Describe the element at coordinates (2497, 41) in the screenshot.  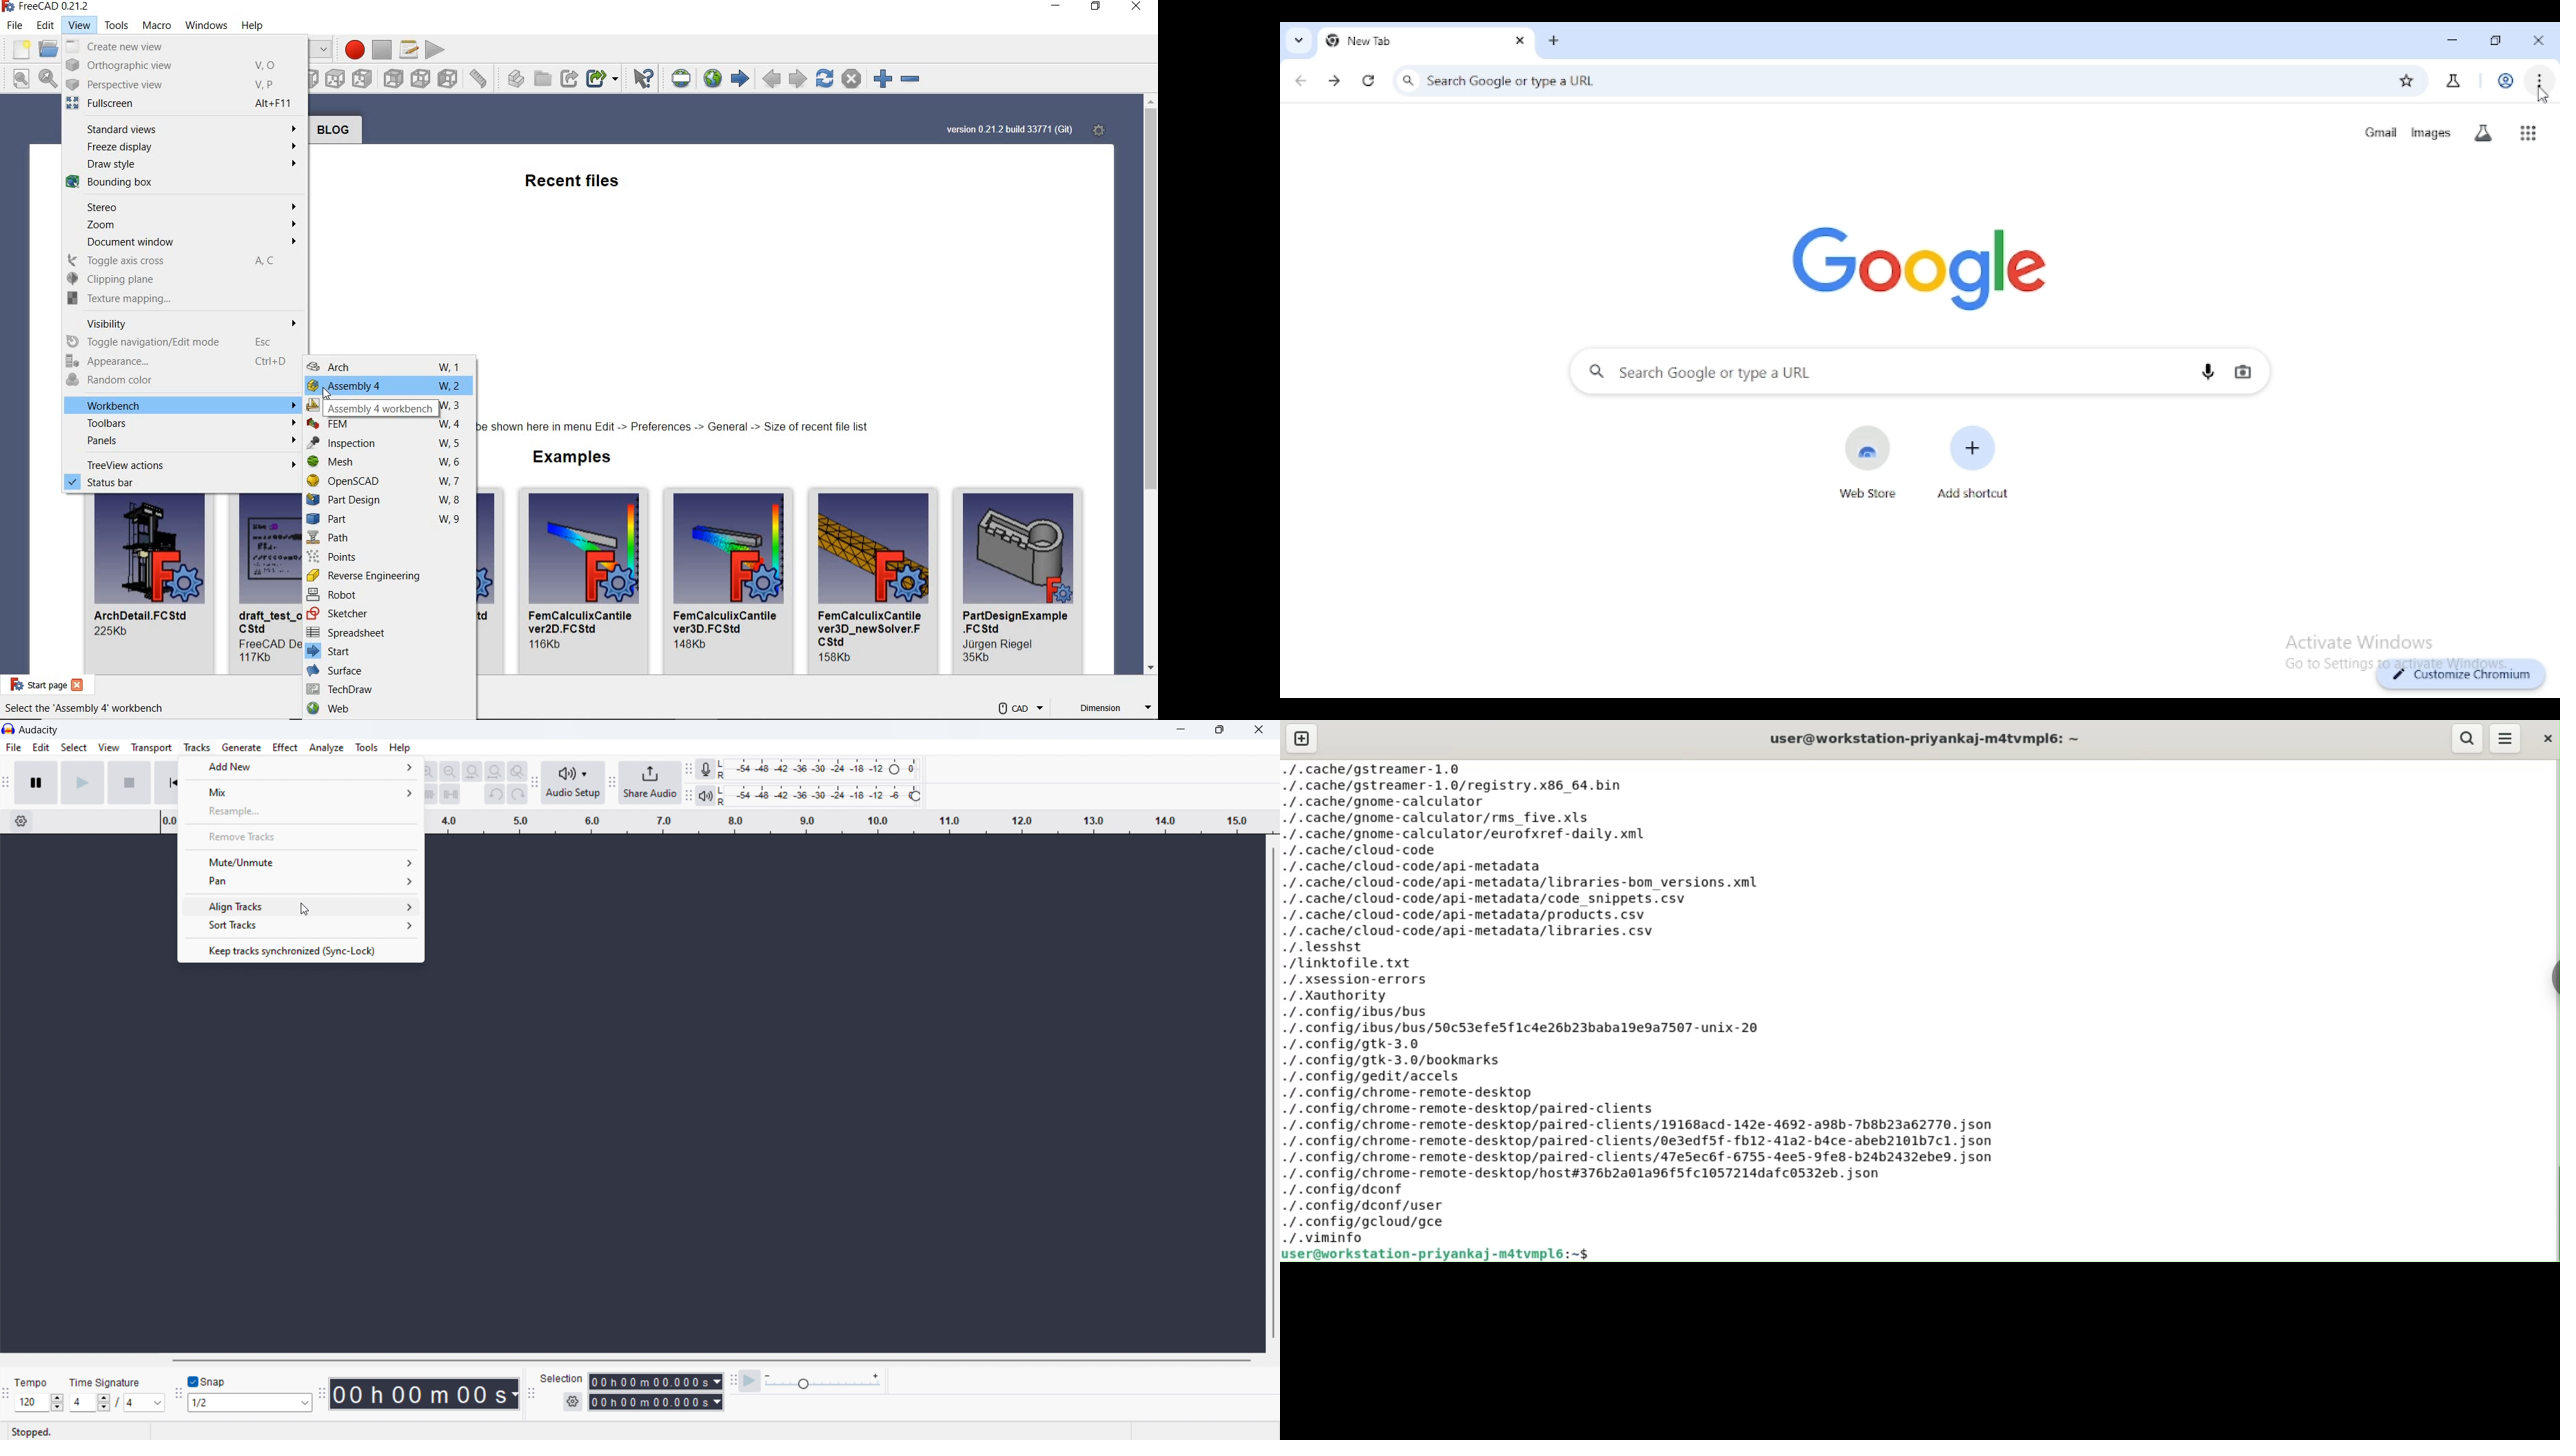
I see `maximize` at that location.